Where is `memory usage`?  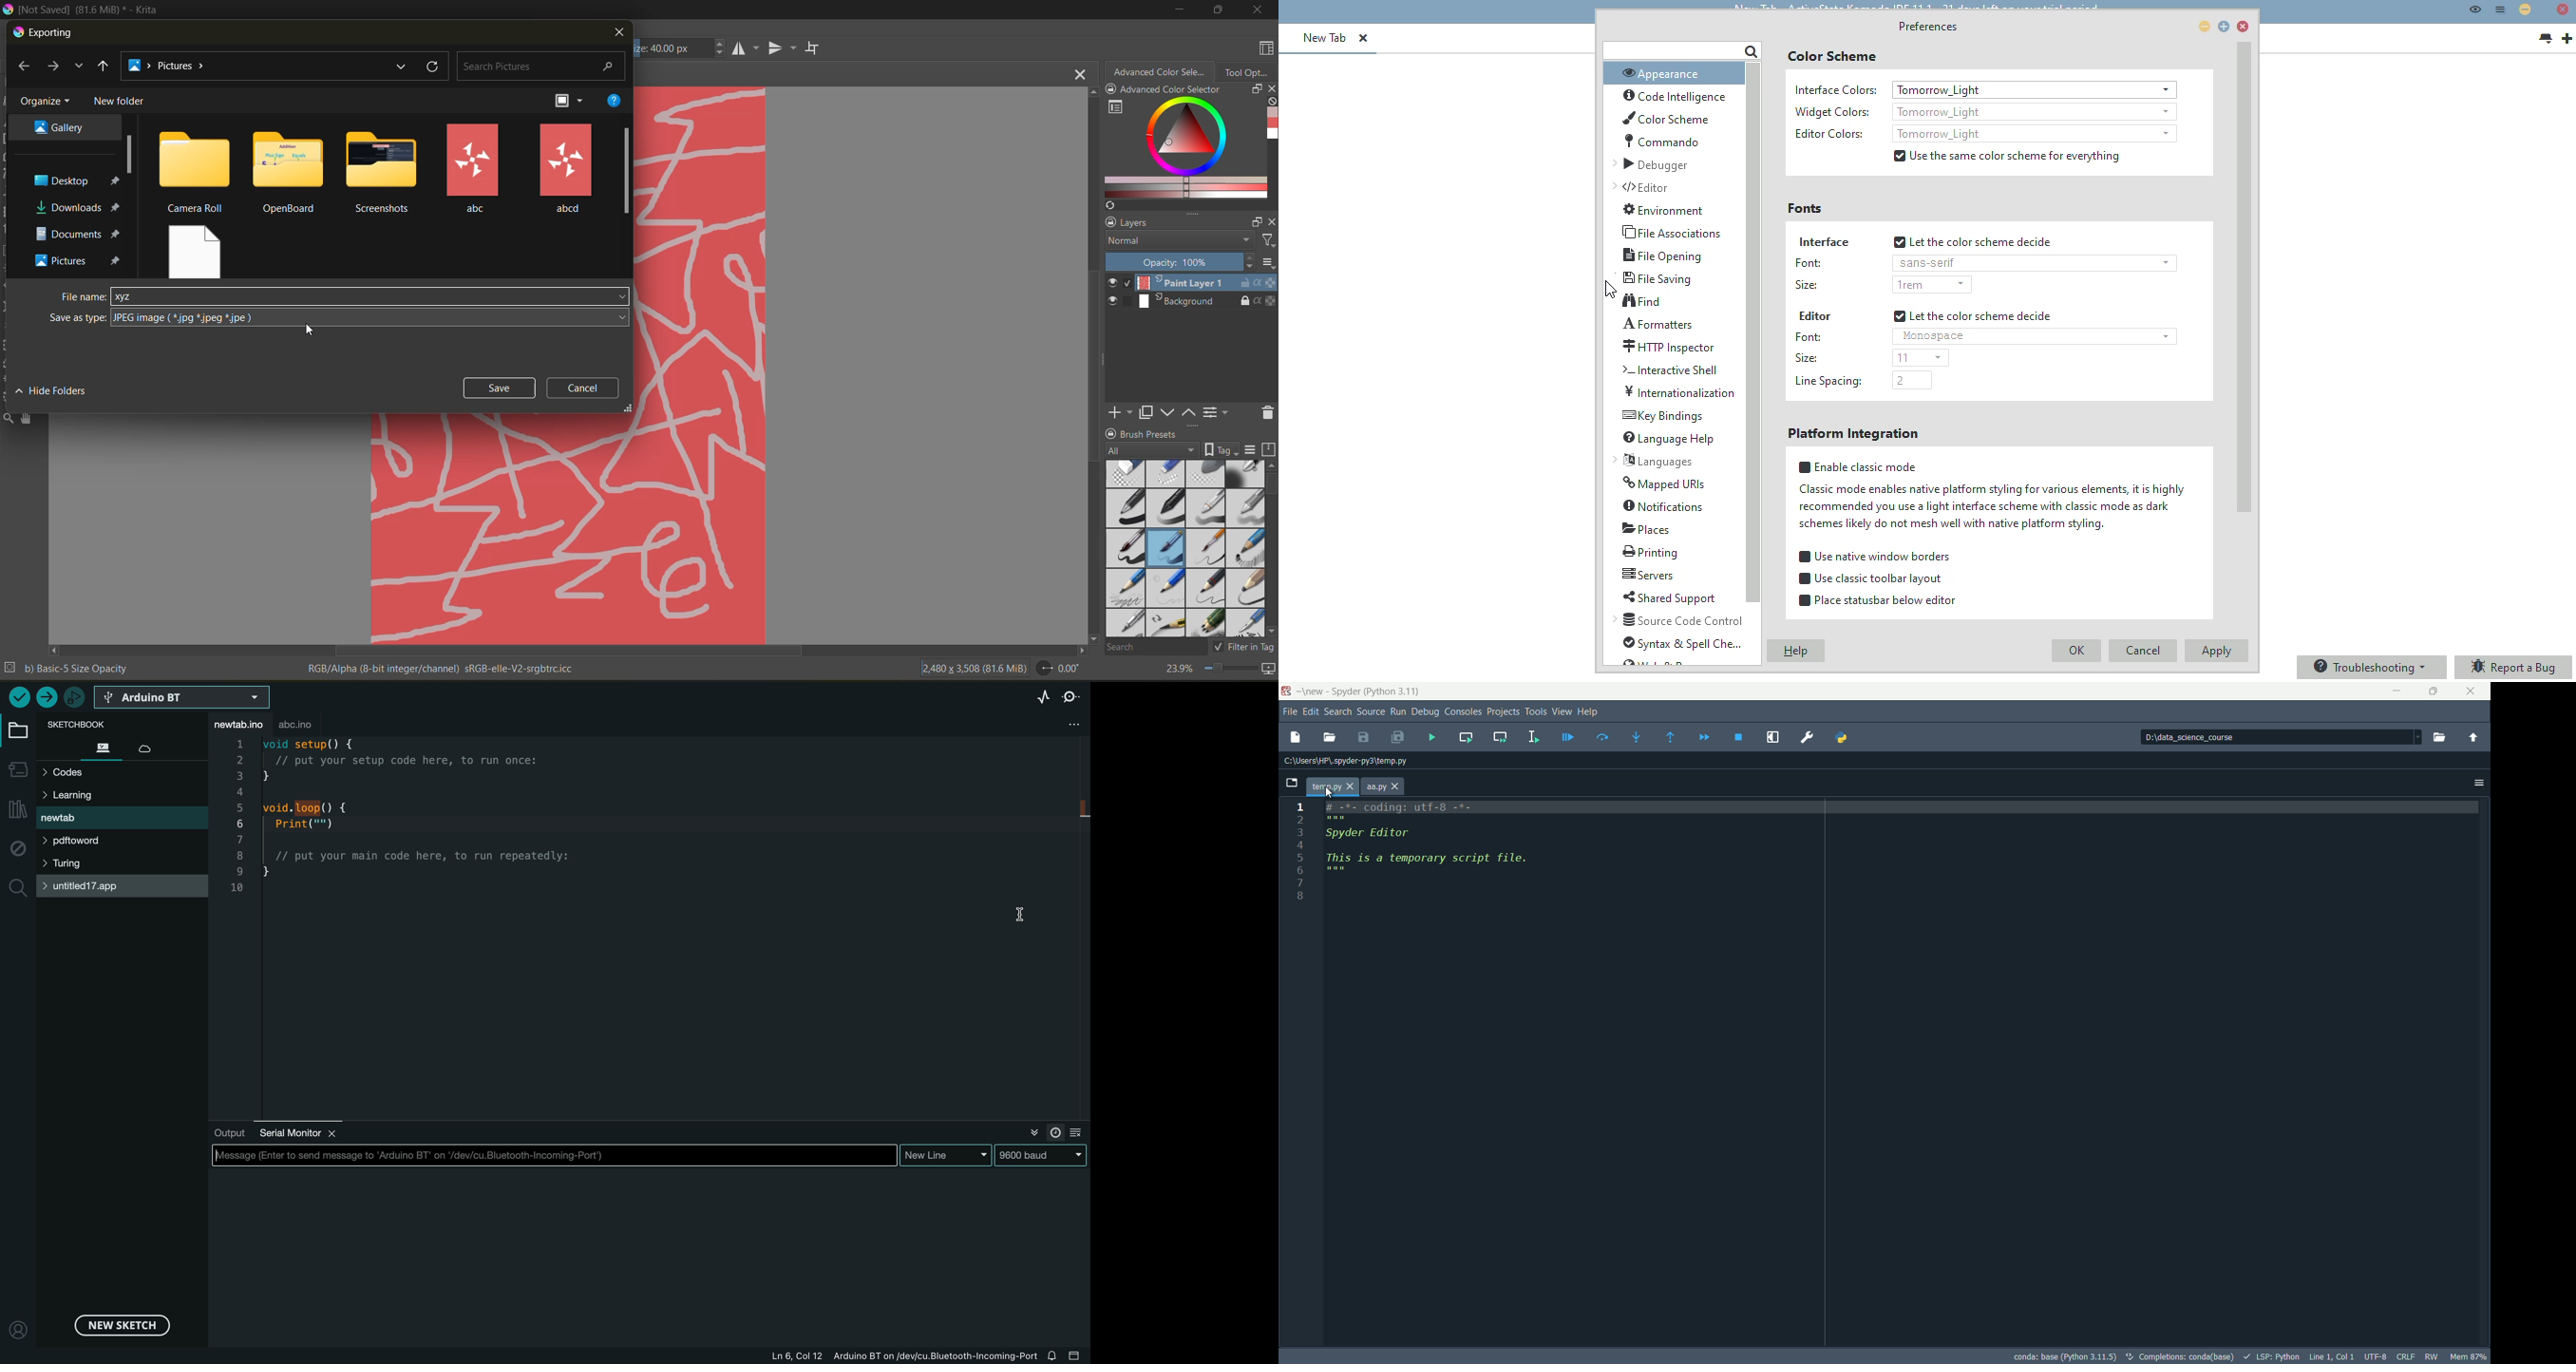 memory usage is located at coordinates (2469, 1356).